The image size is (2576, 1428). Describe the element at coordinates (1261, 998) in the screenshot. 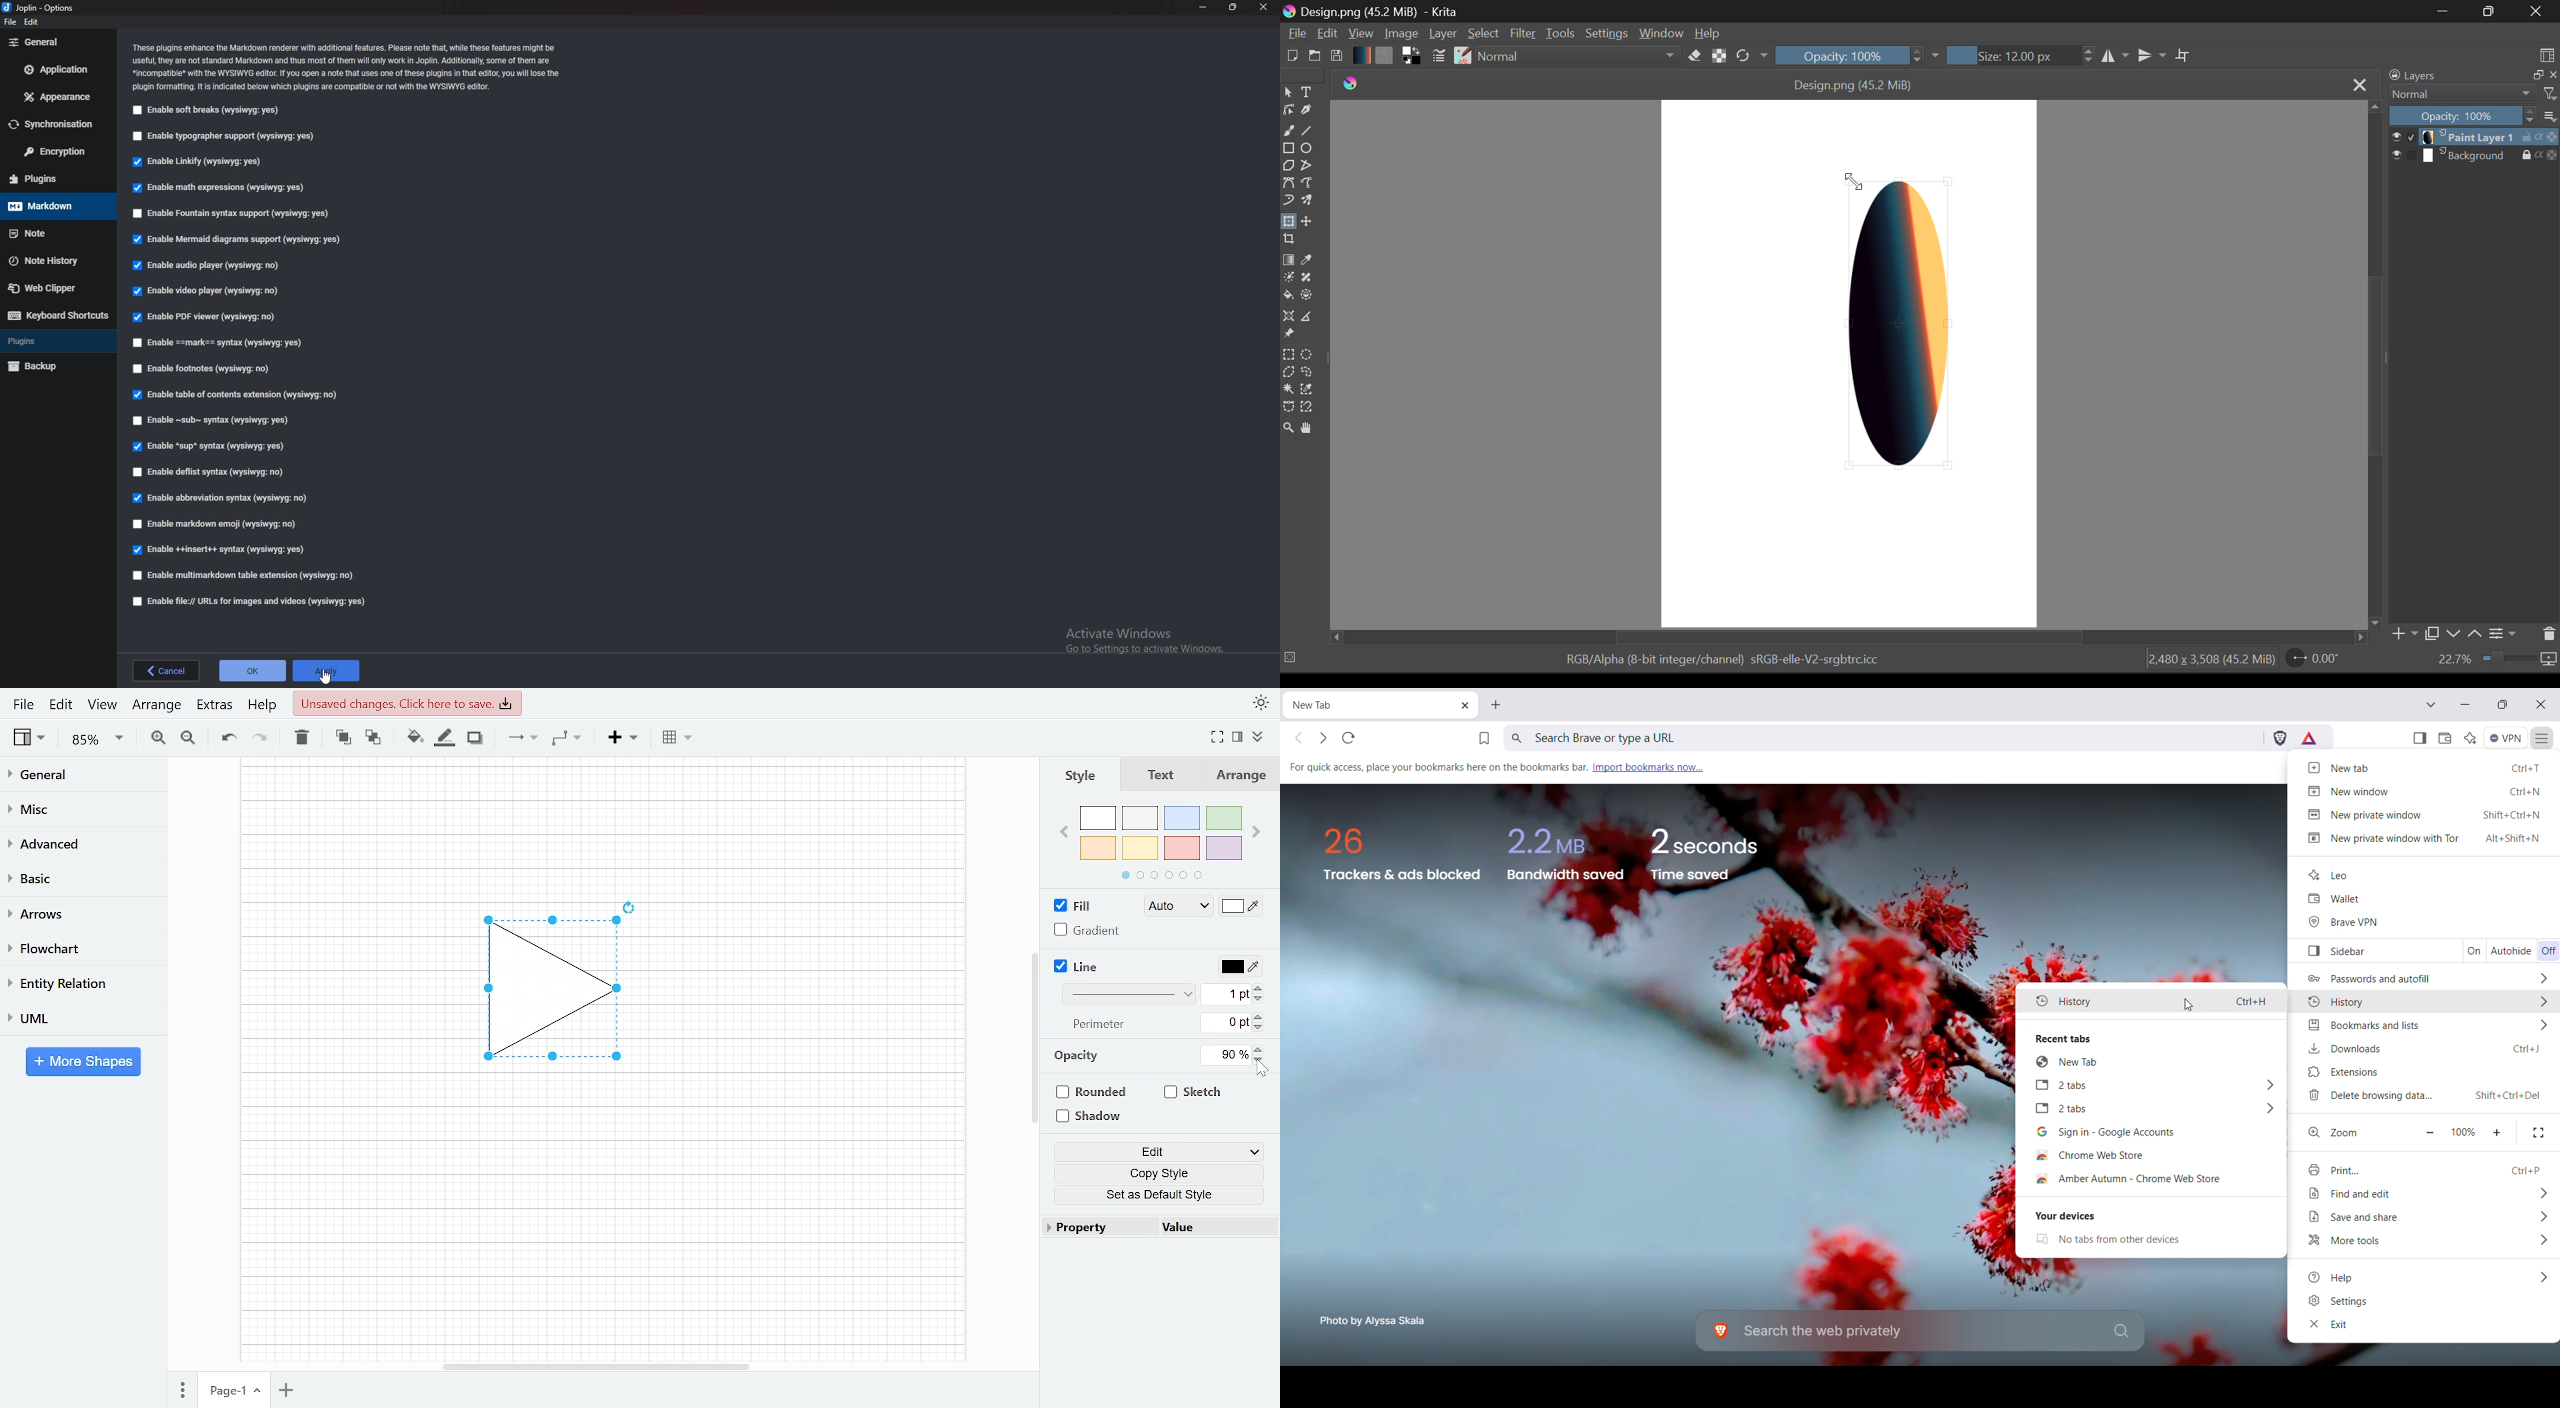

I see `Decrease line width` at that location.